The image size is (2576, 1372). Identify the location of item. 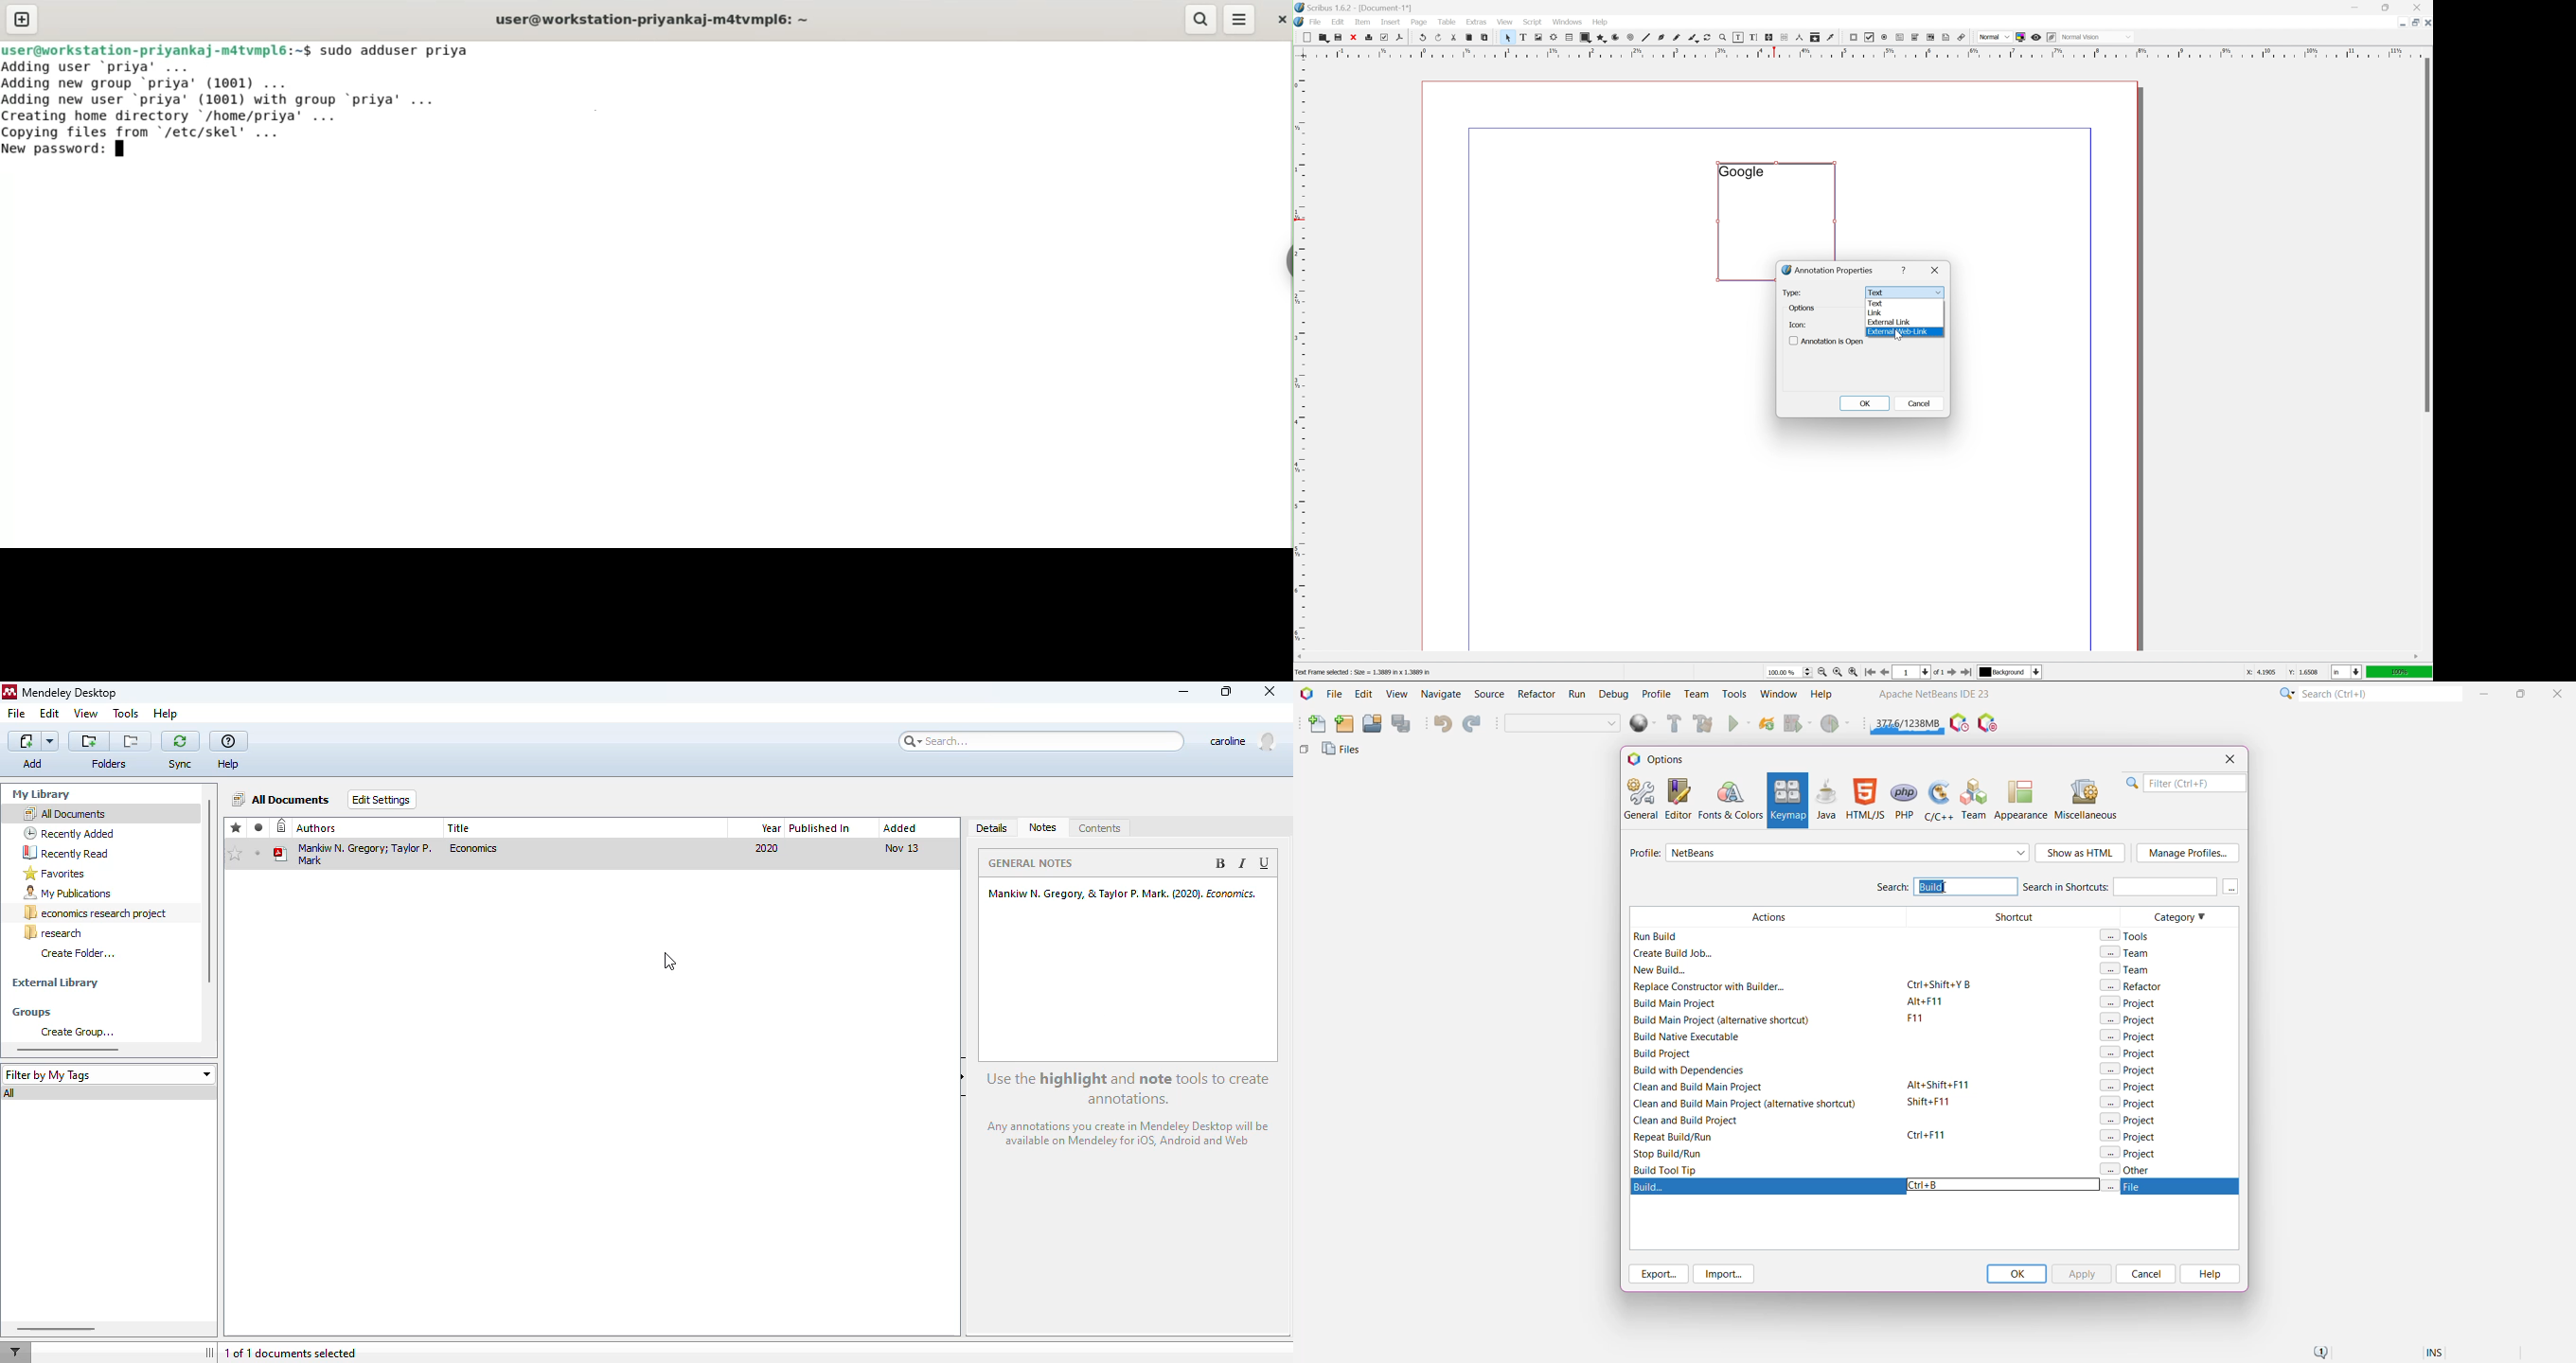
(1365, 21).